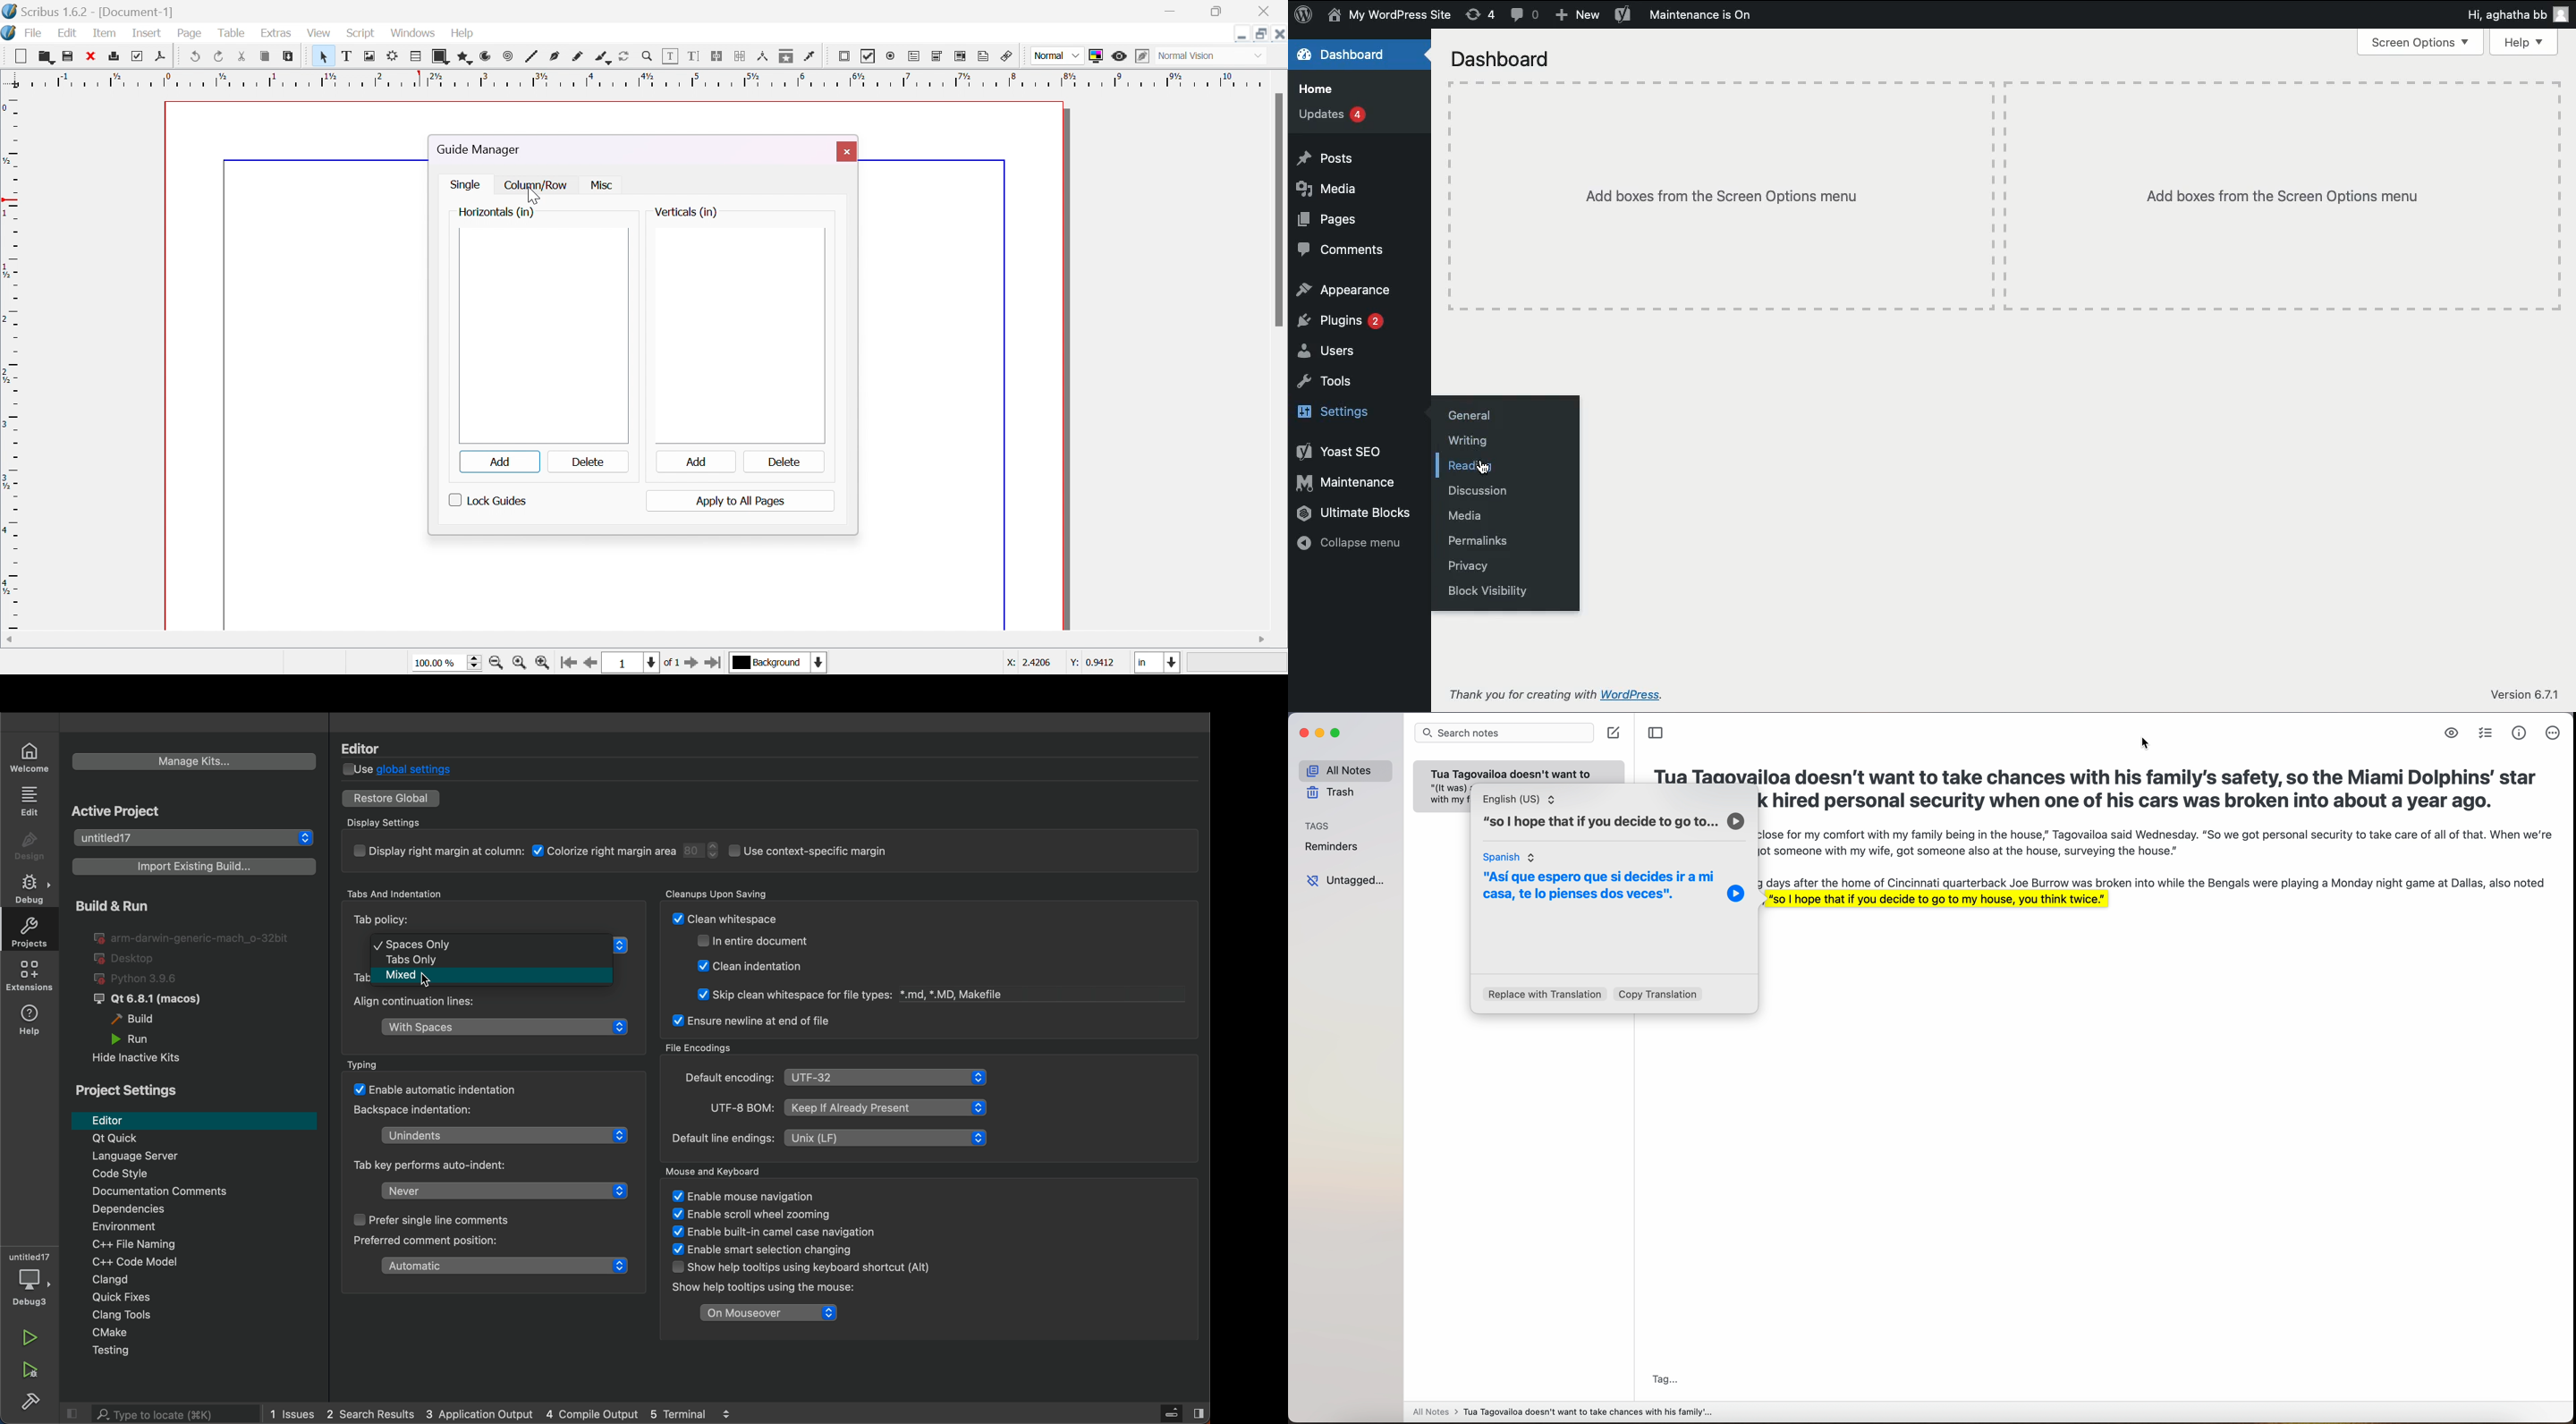 Image resolution: width=2576 pixels, height=1428 pixels. I want to click on spanish translation, so click(1596, 875).